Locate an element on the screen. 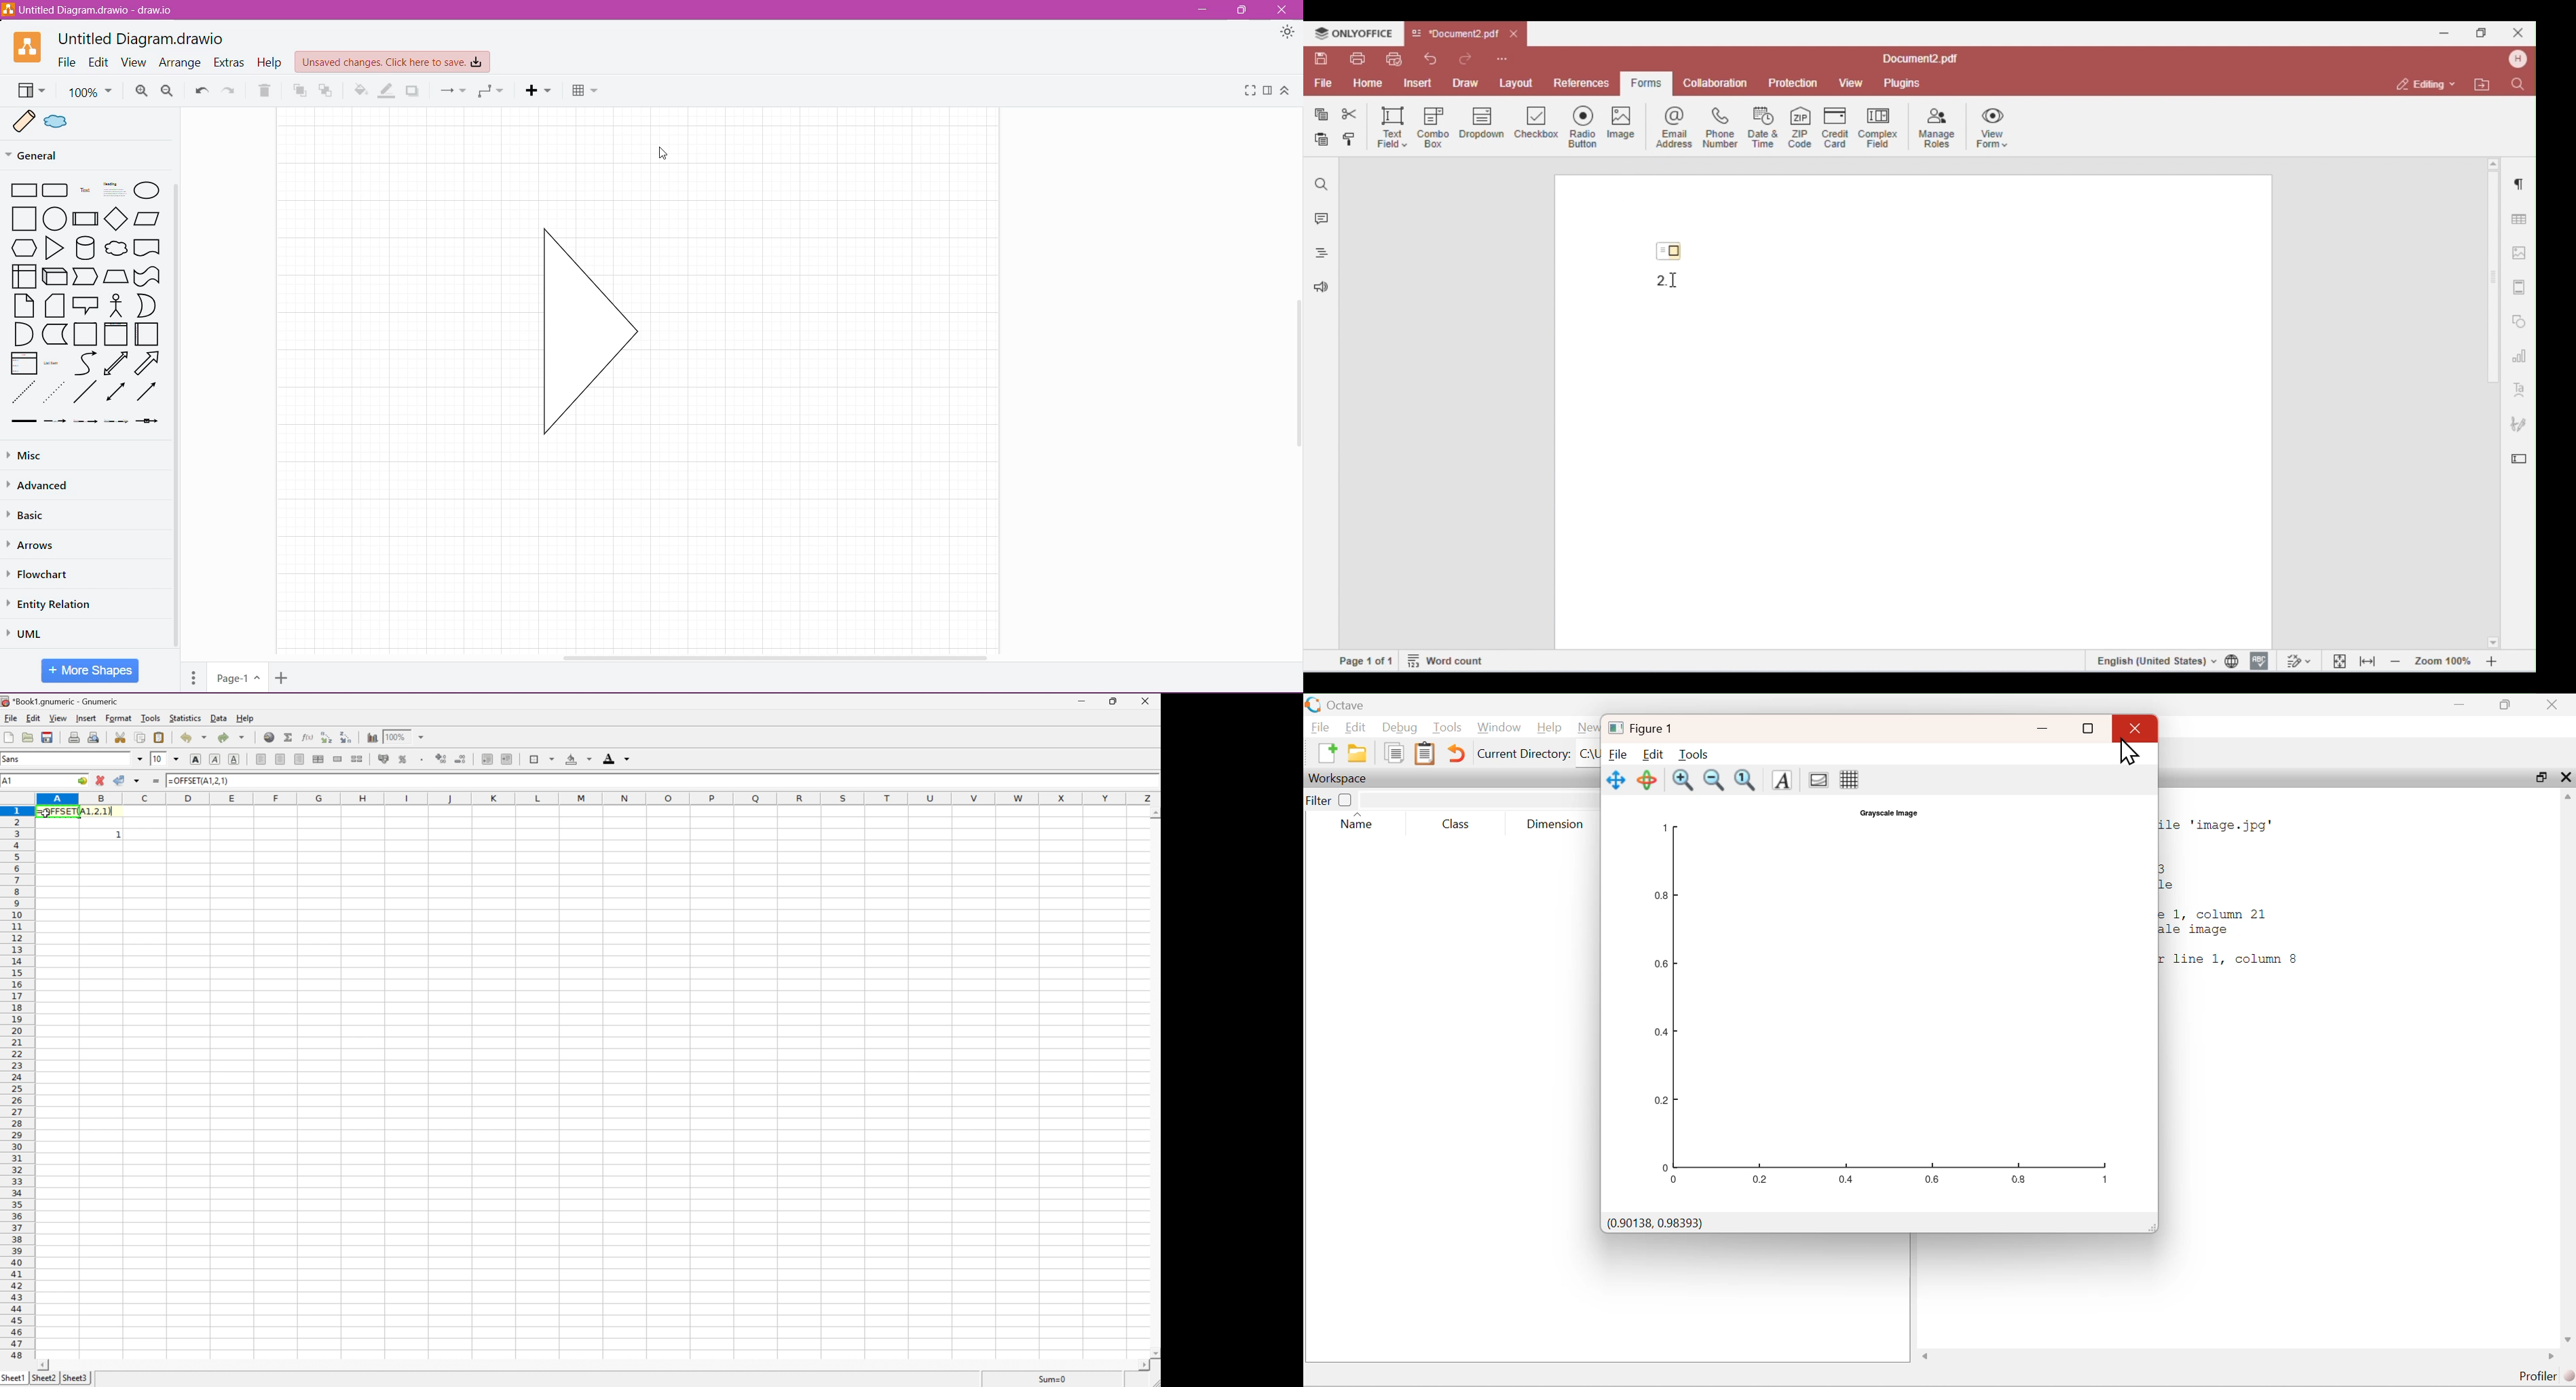  zoom is located at coordinates (404, 737).